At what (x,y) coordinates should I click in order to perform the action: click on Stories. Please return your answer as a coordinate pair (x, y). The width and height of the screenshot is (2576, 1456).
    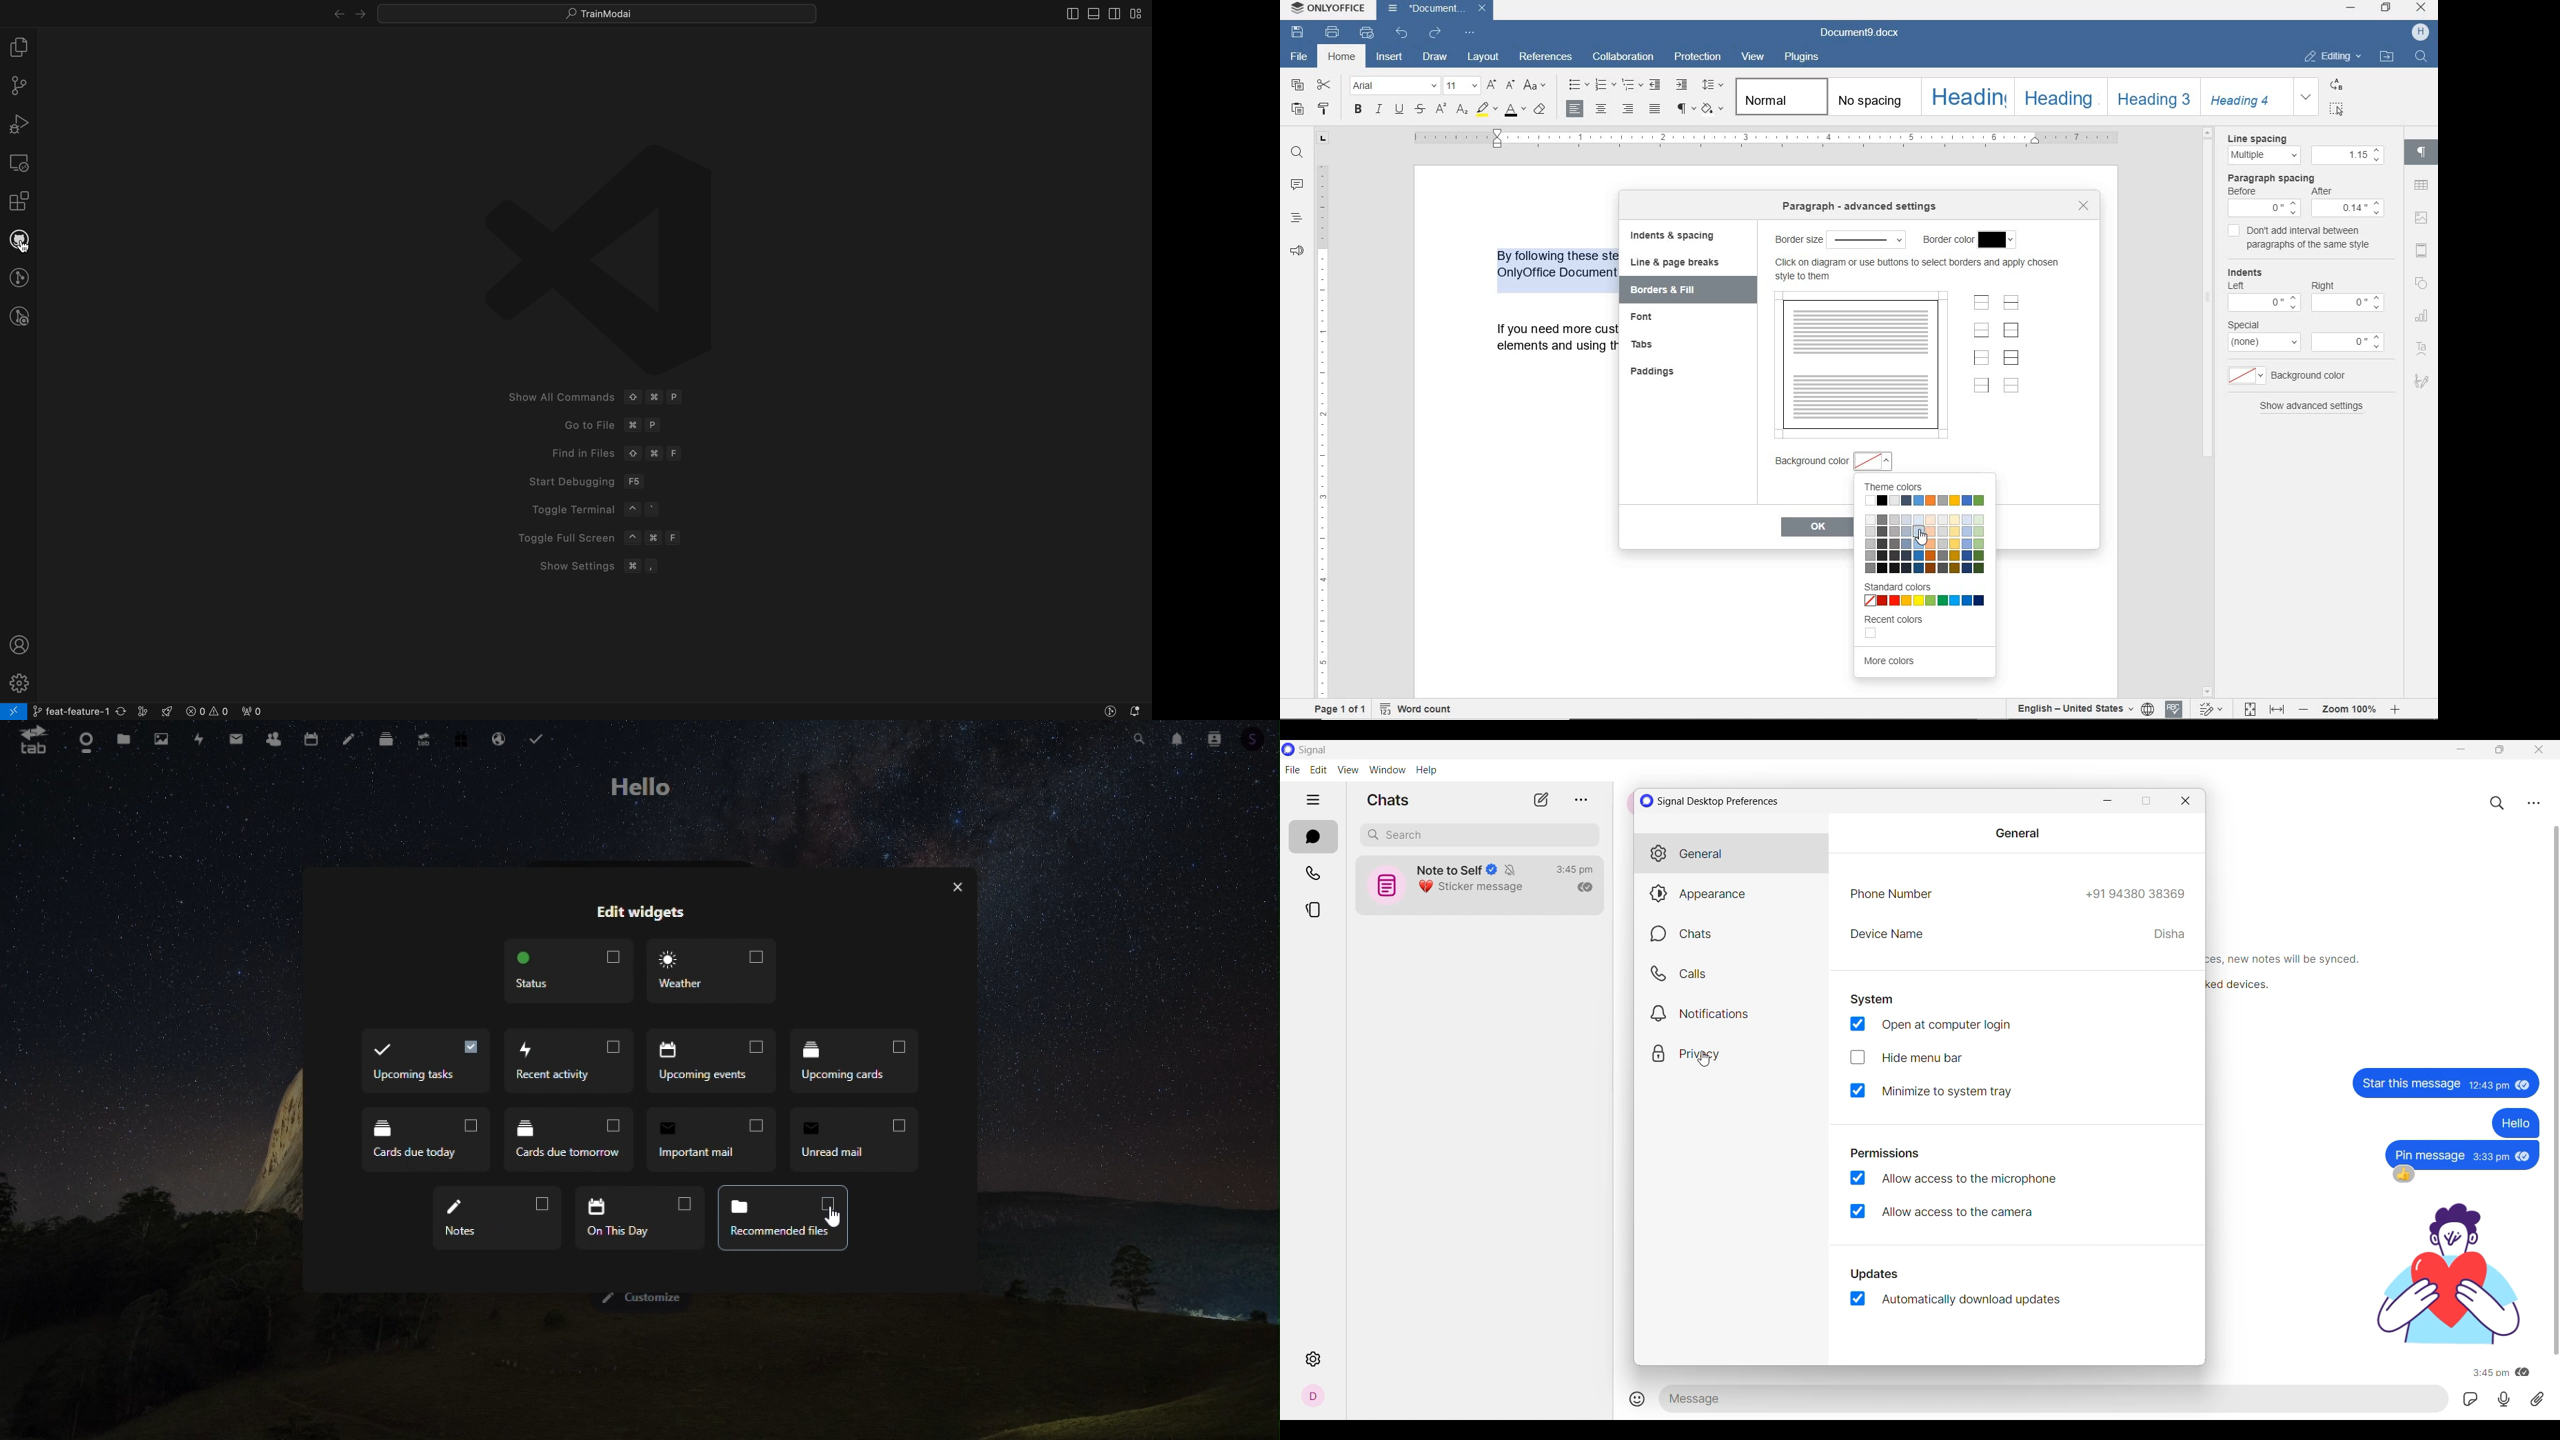
    Looking at the image, I should click on (1313, 909).